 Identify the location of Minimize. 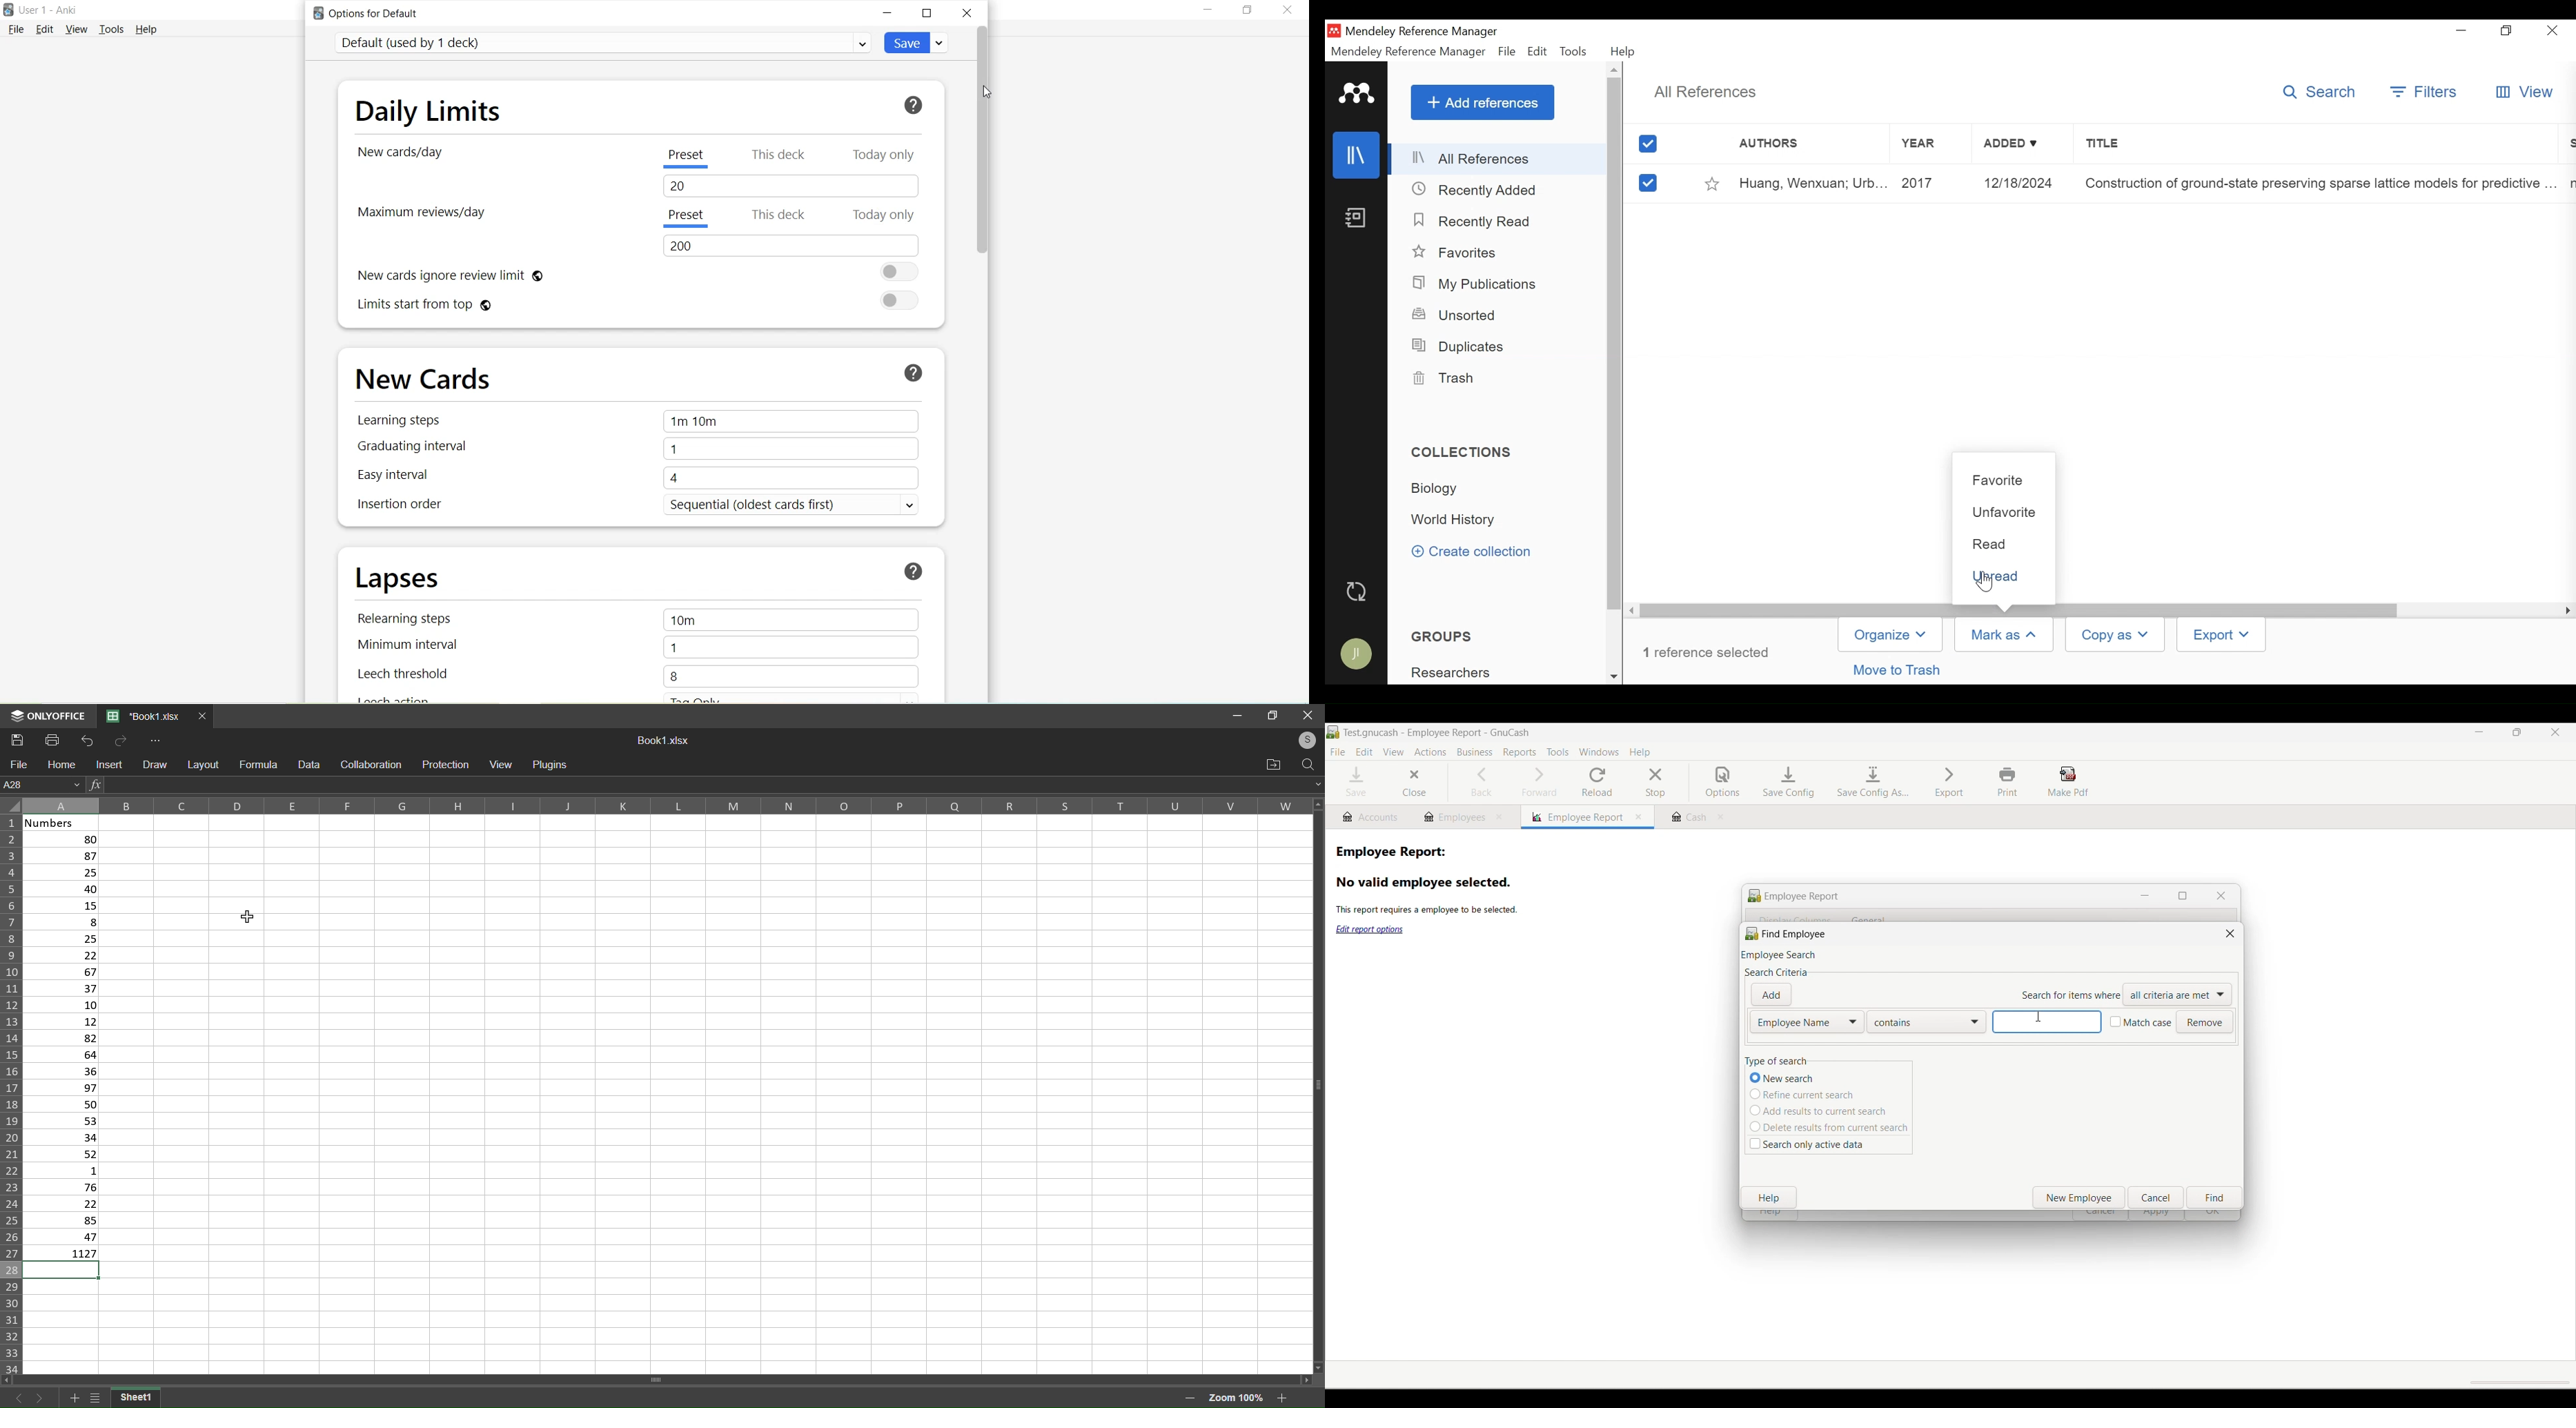
(1209, 11).